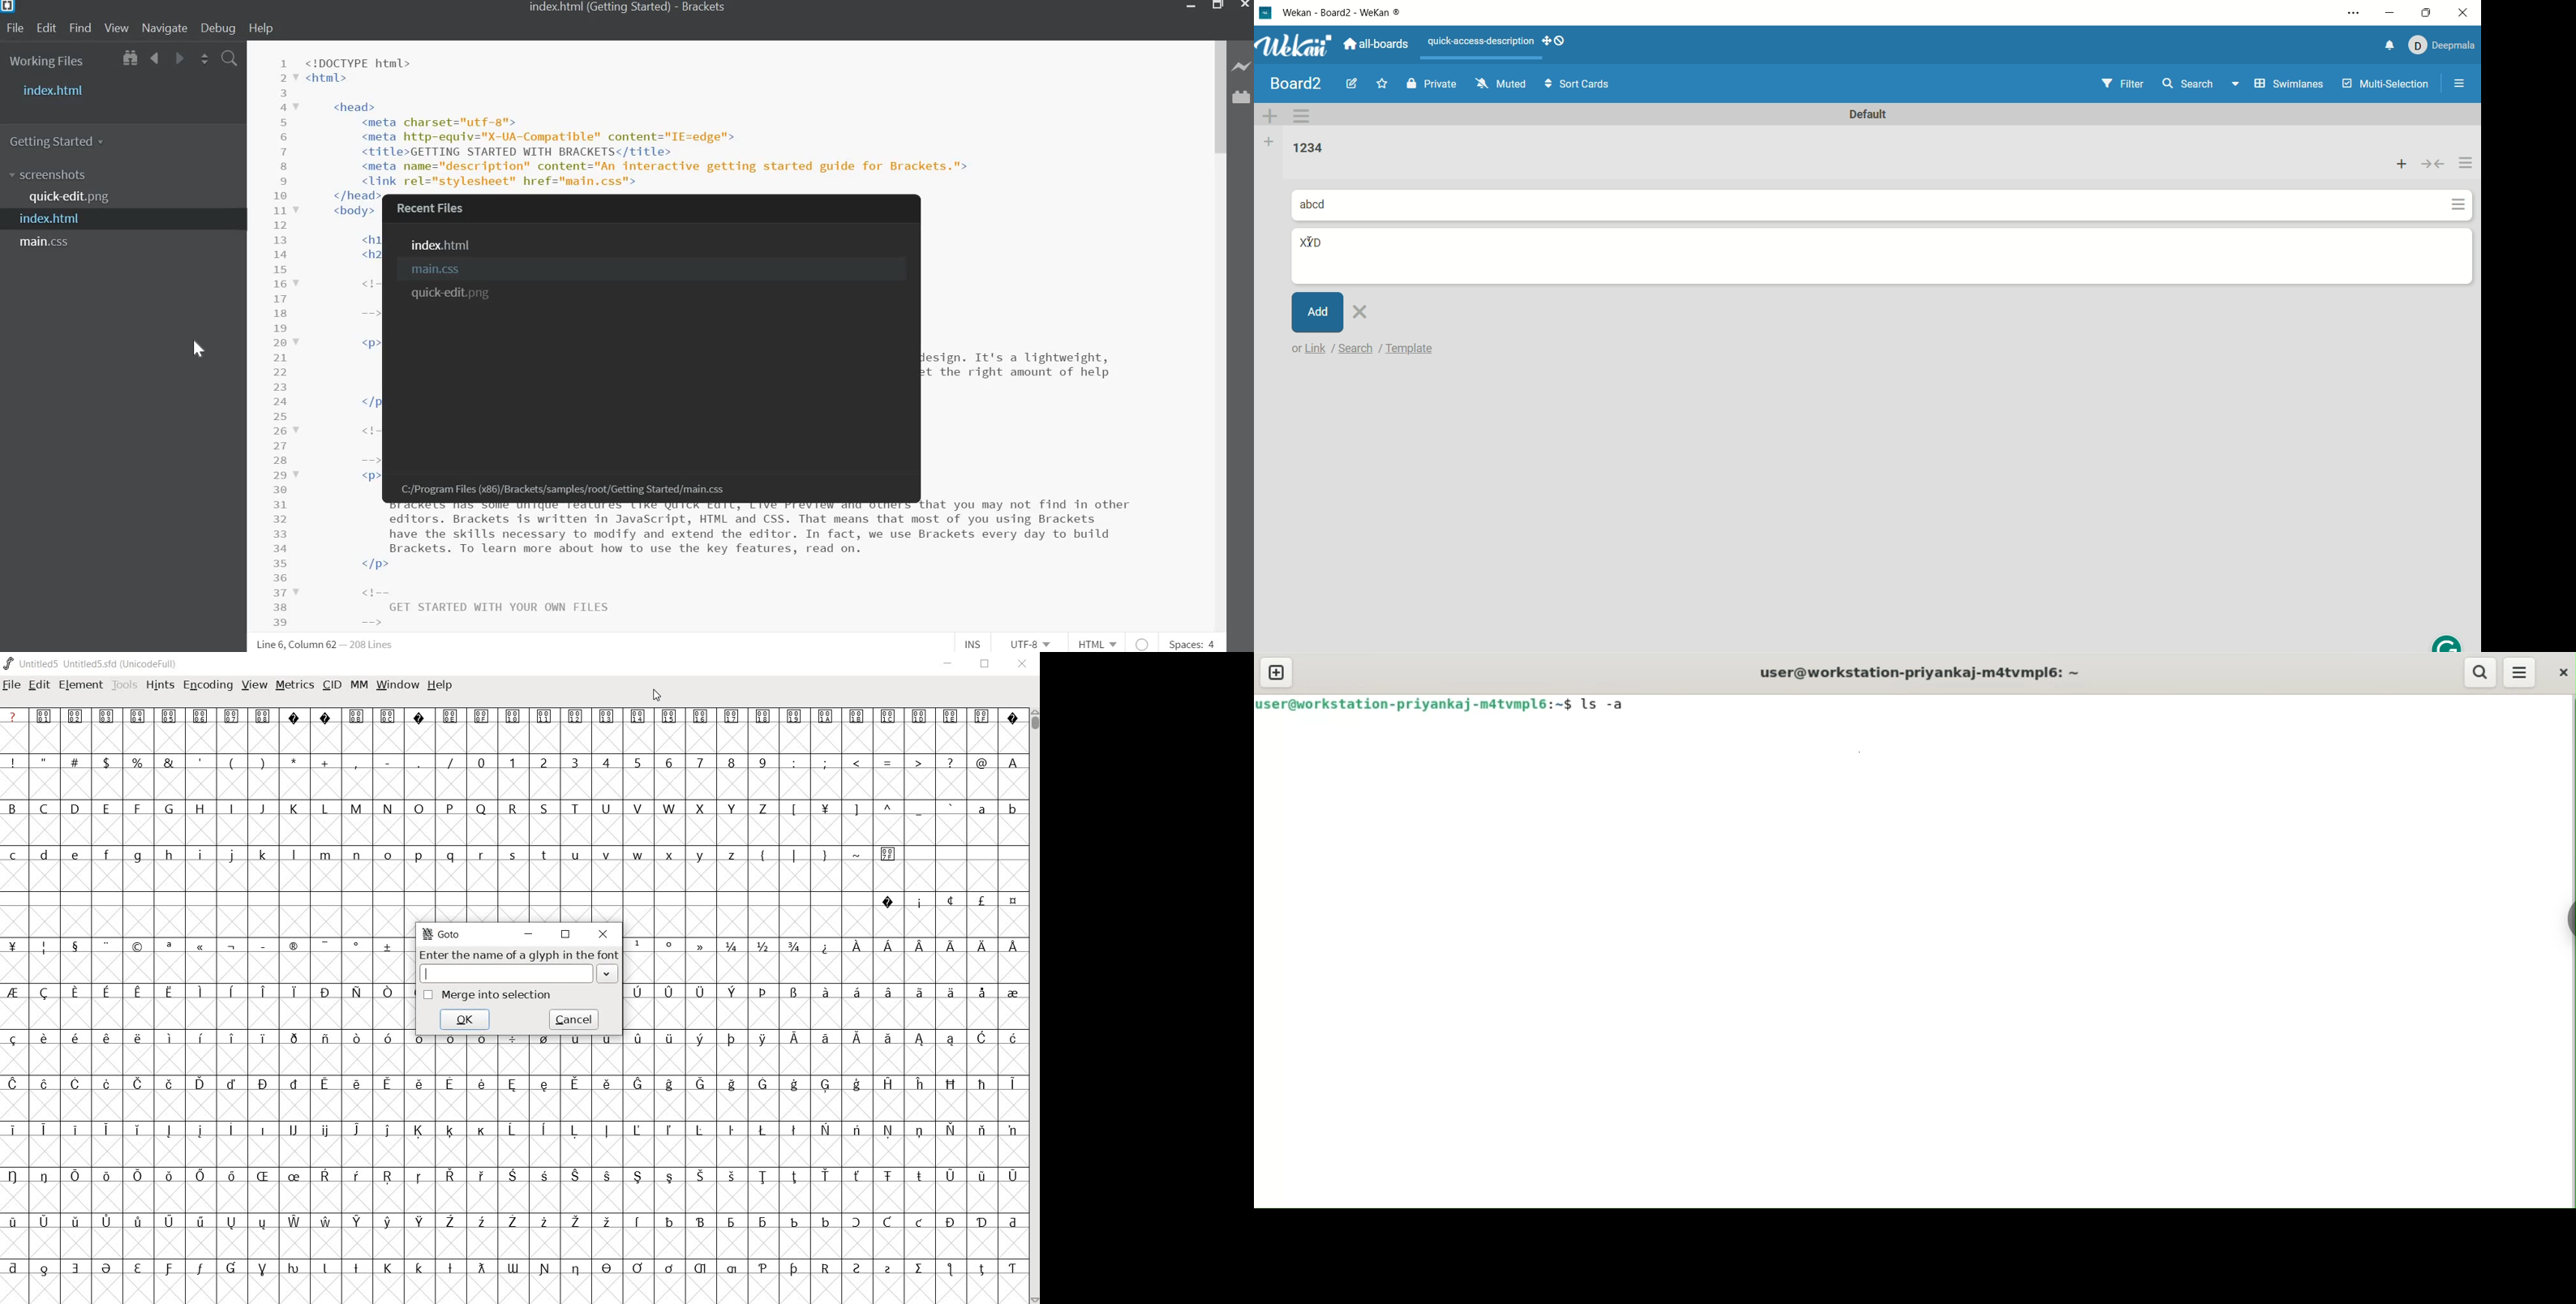  What do you see at coordinates (1267, 141) in the screenshot?
I see `add list` at bounding box center [1267, 141].